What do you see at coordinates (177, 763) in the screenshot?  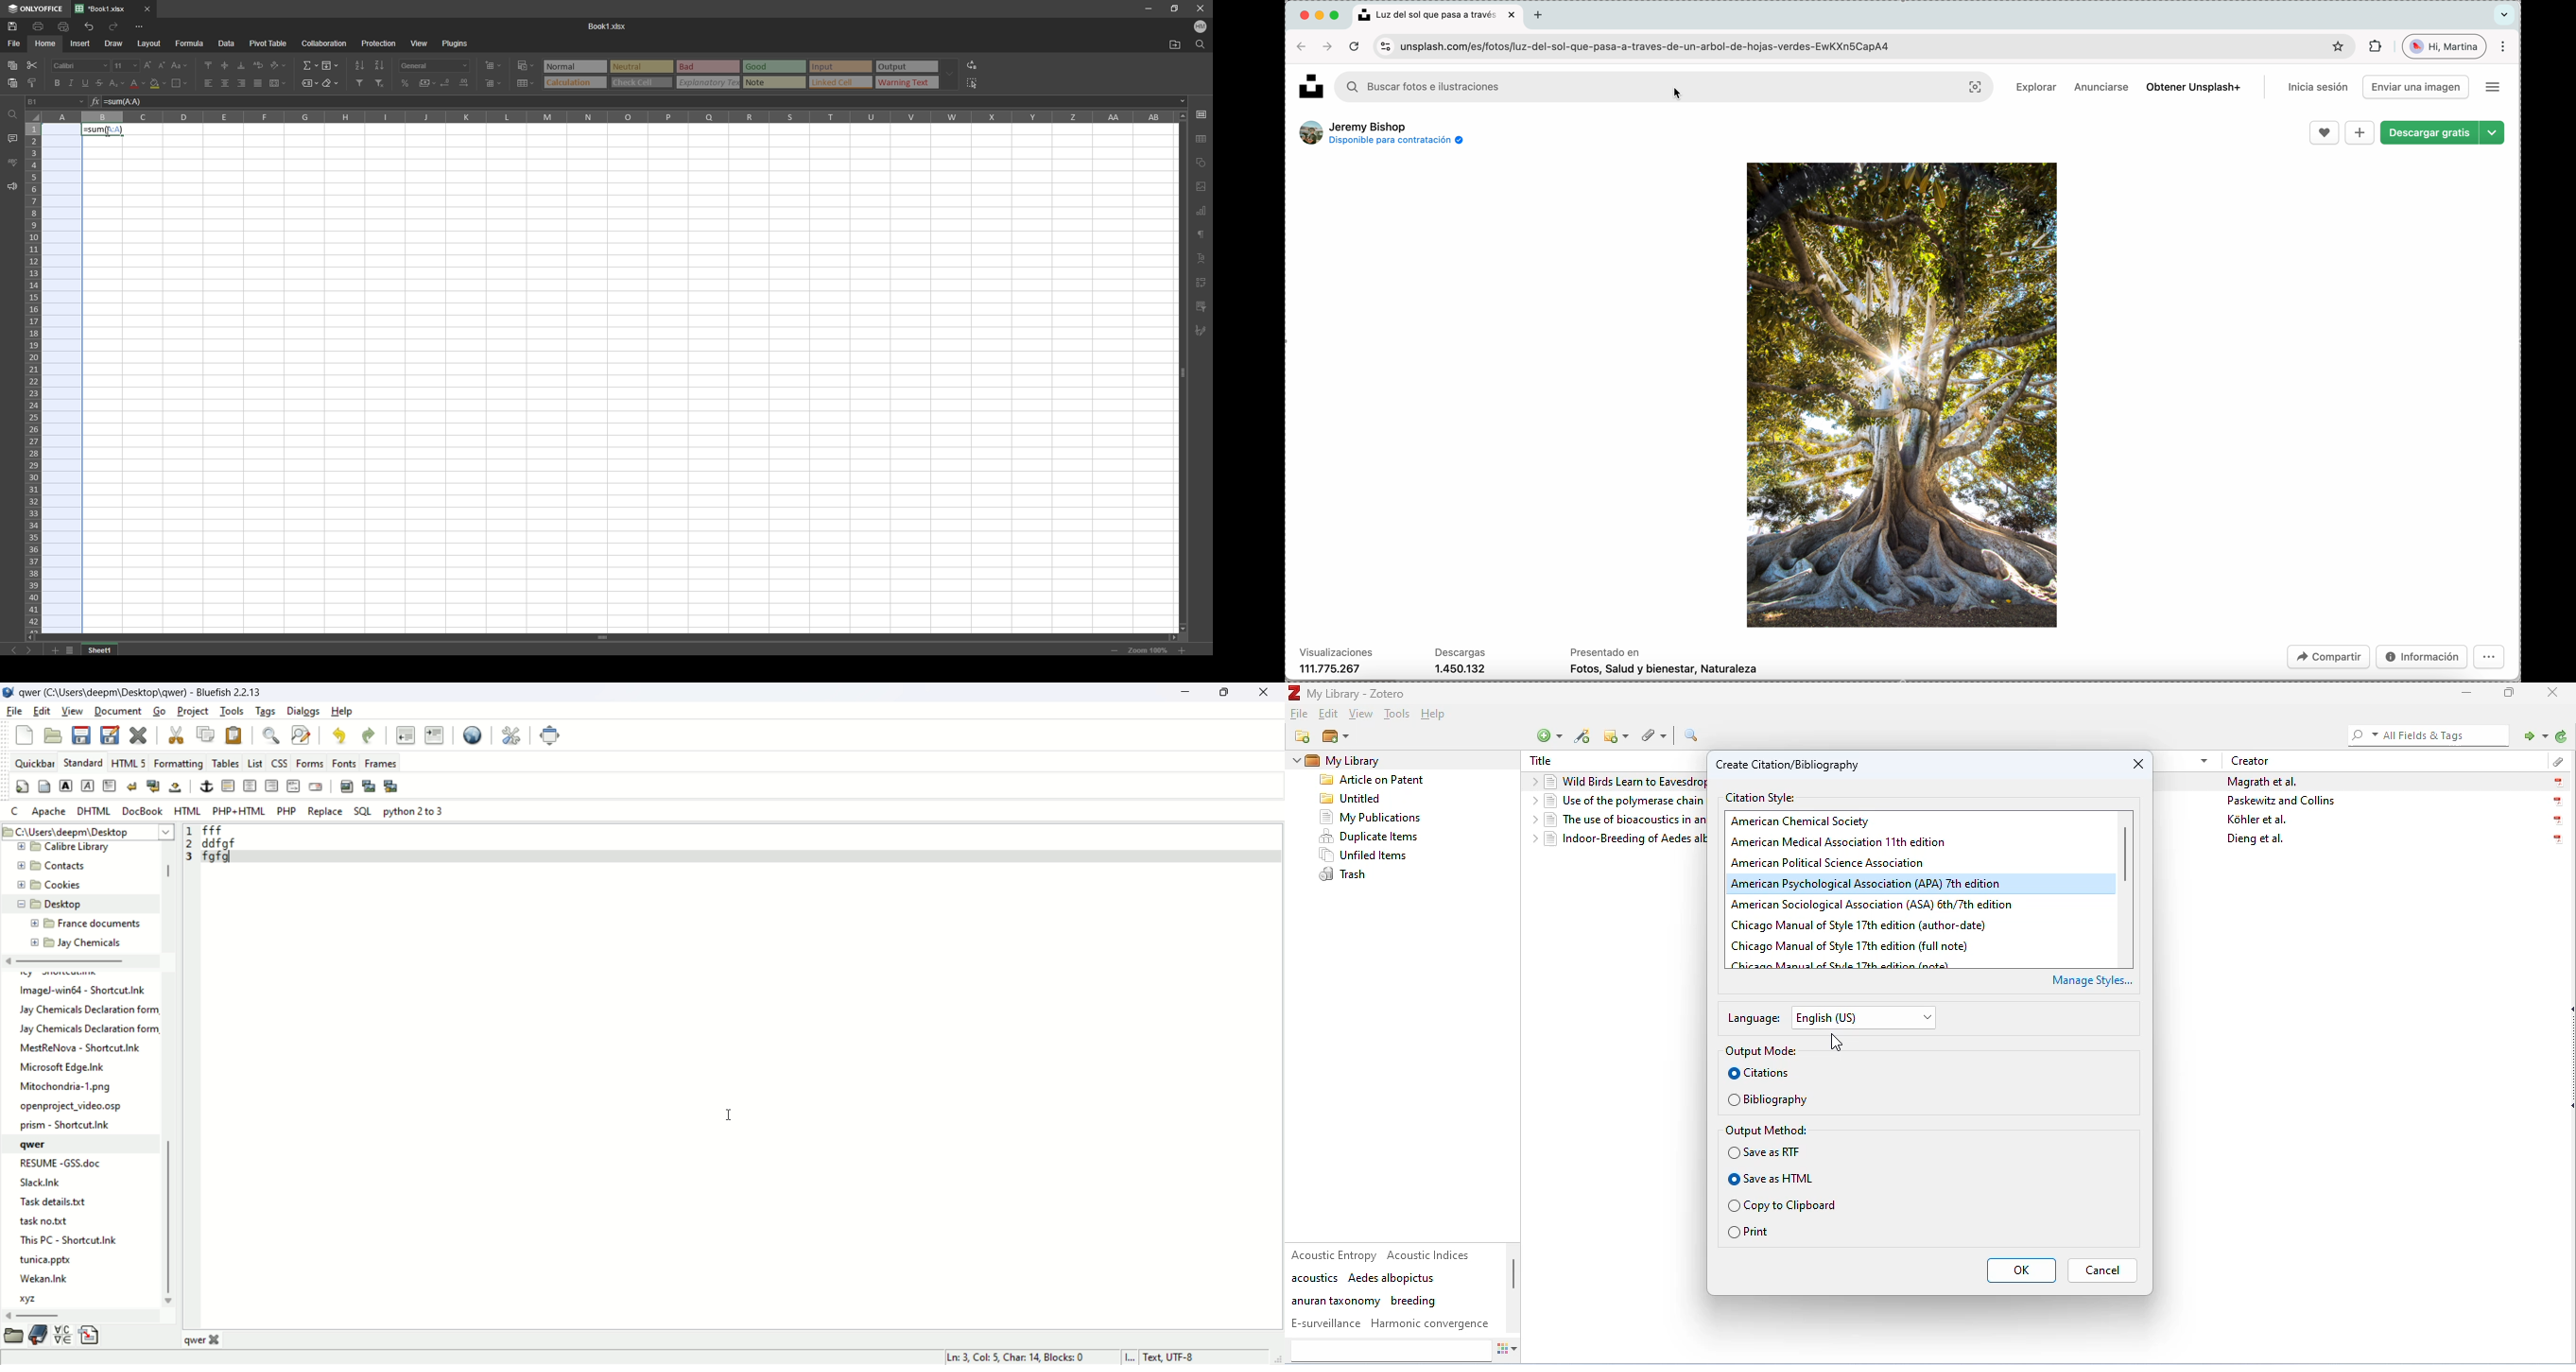 I see `formatting` at bounding box center [177, 763].